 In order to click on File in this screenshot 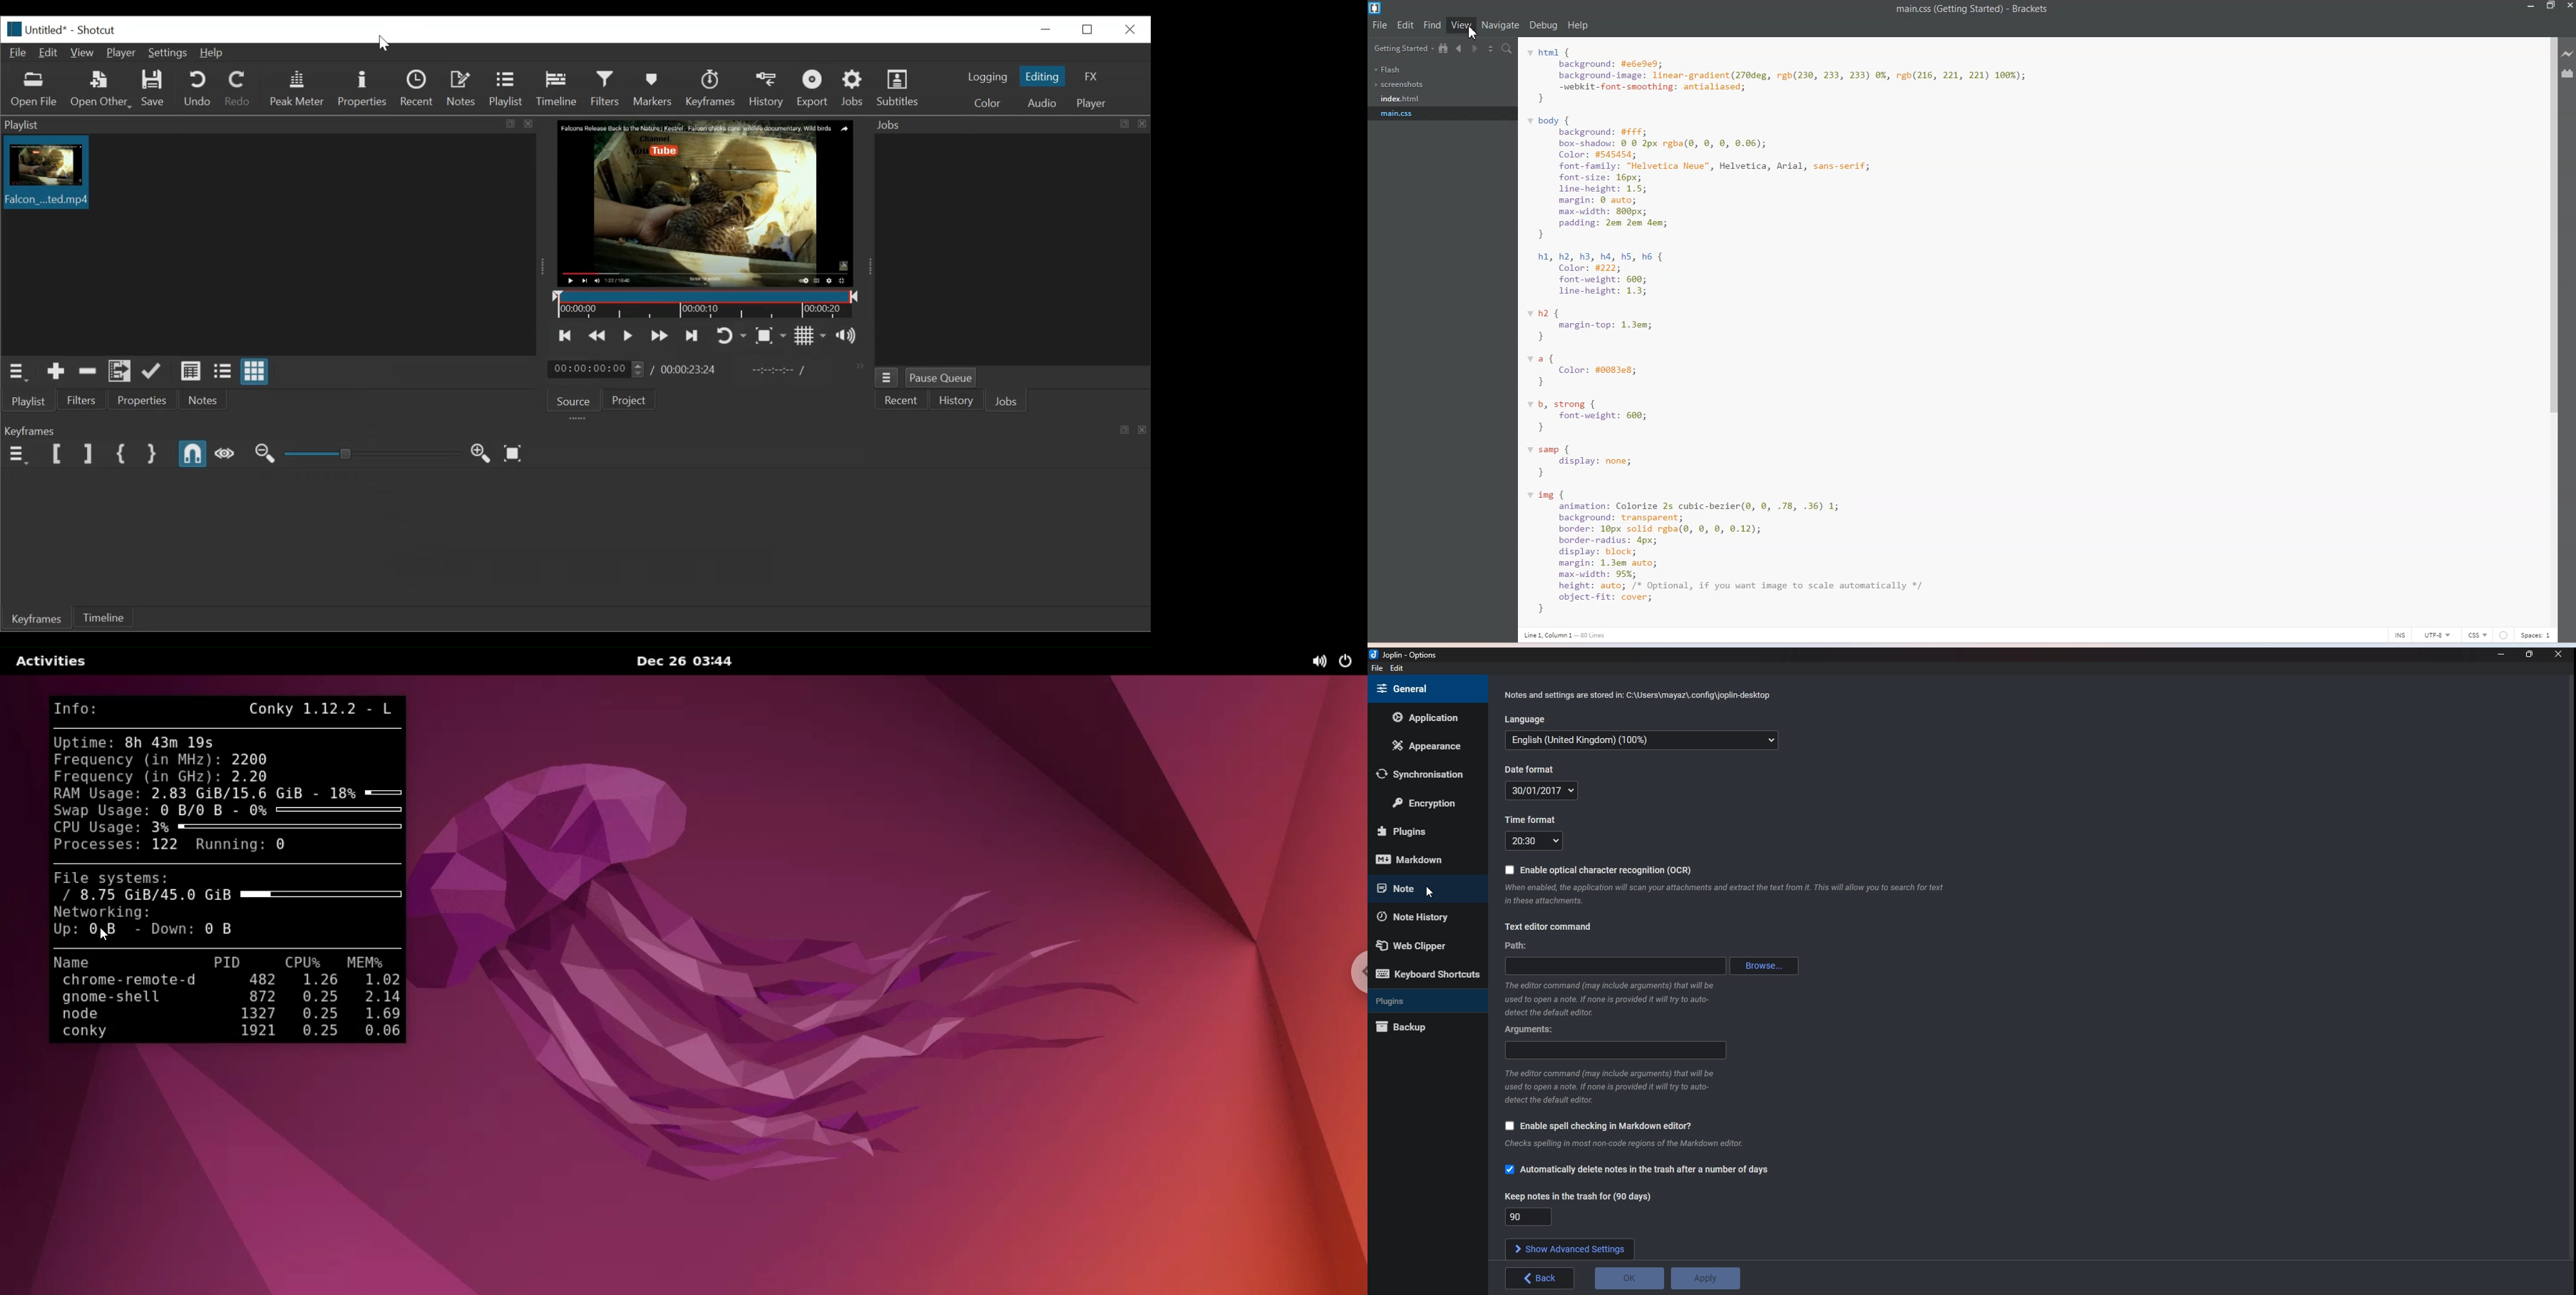, I will do `click(19, 55)`.